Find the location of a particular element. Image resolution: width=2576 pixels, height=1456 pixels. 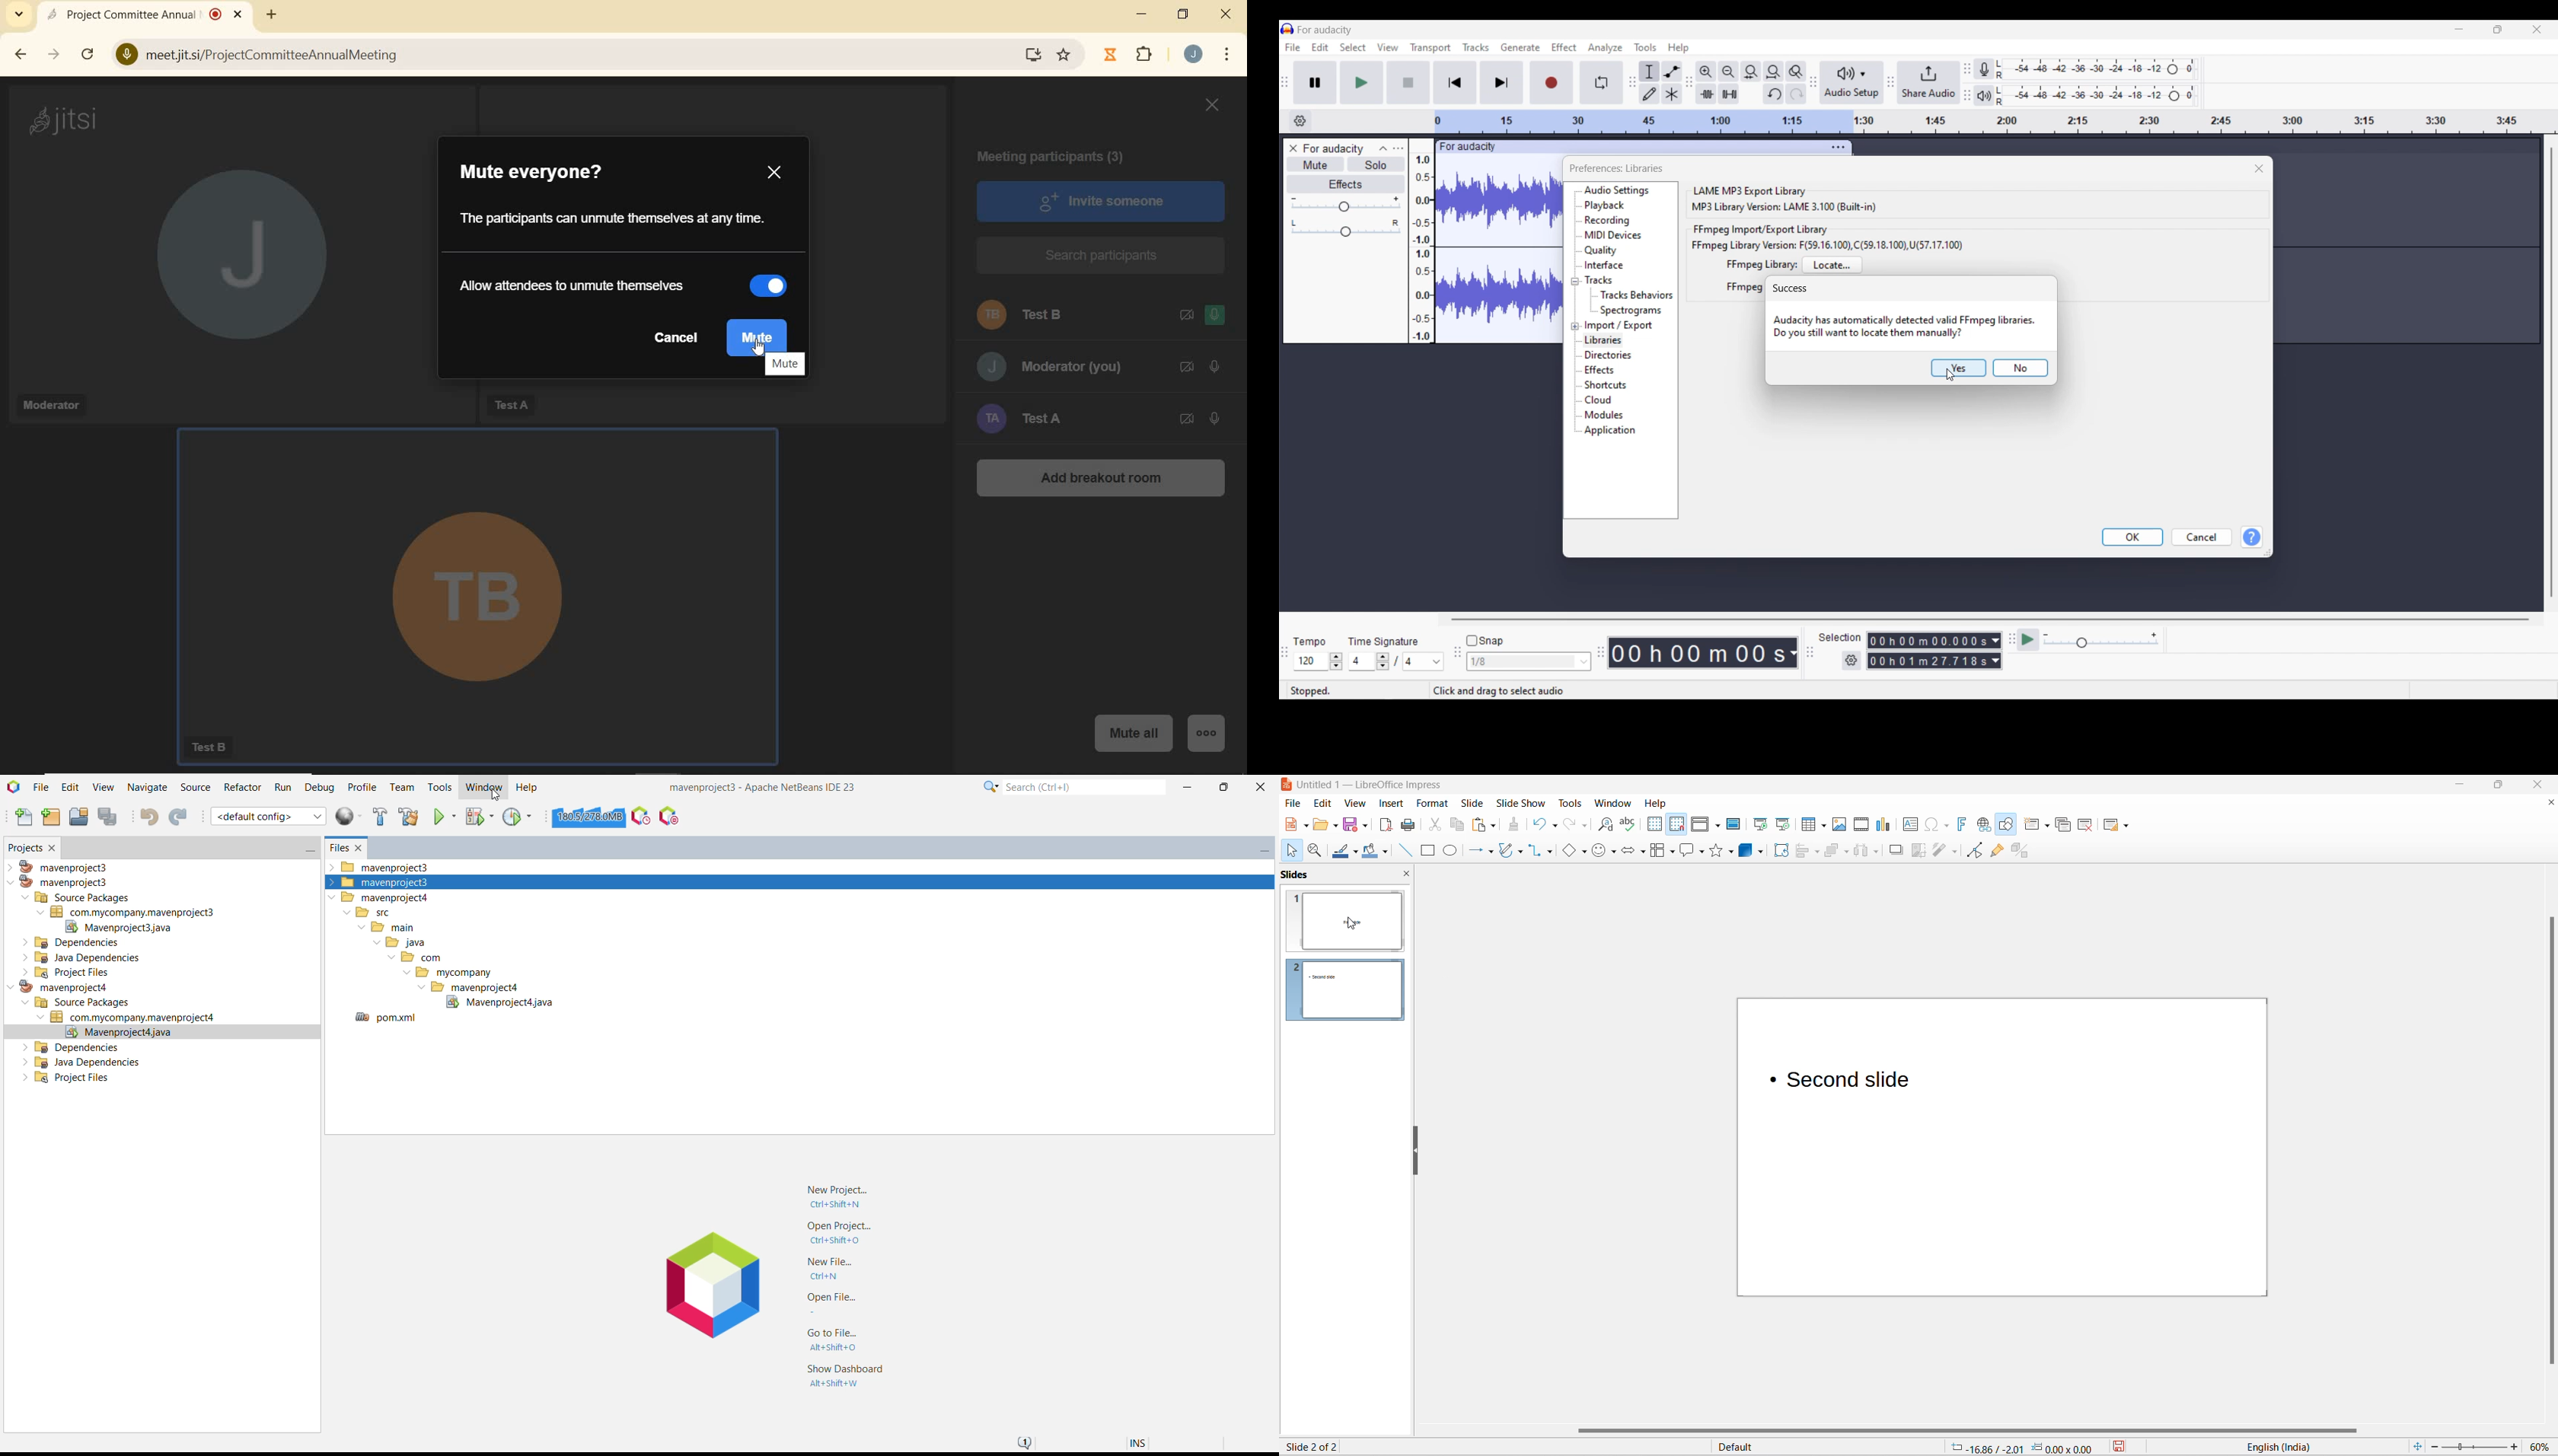

Effects is located at coordinates (1346, 184).